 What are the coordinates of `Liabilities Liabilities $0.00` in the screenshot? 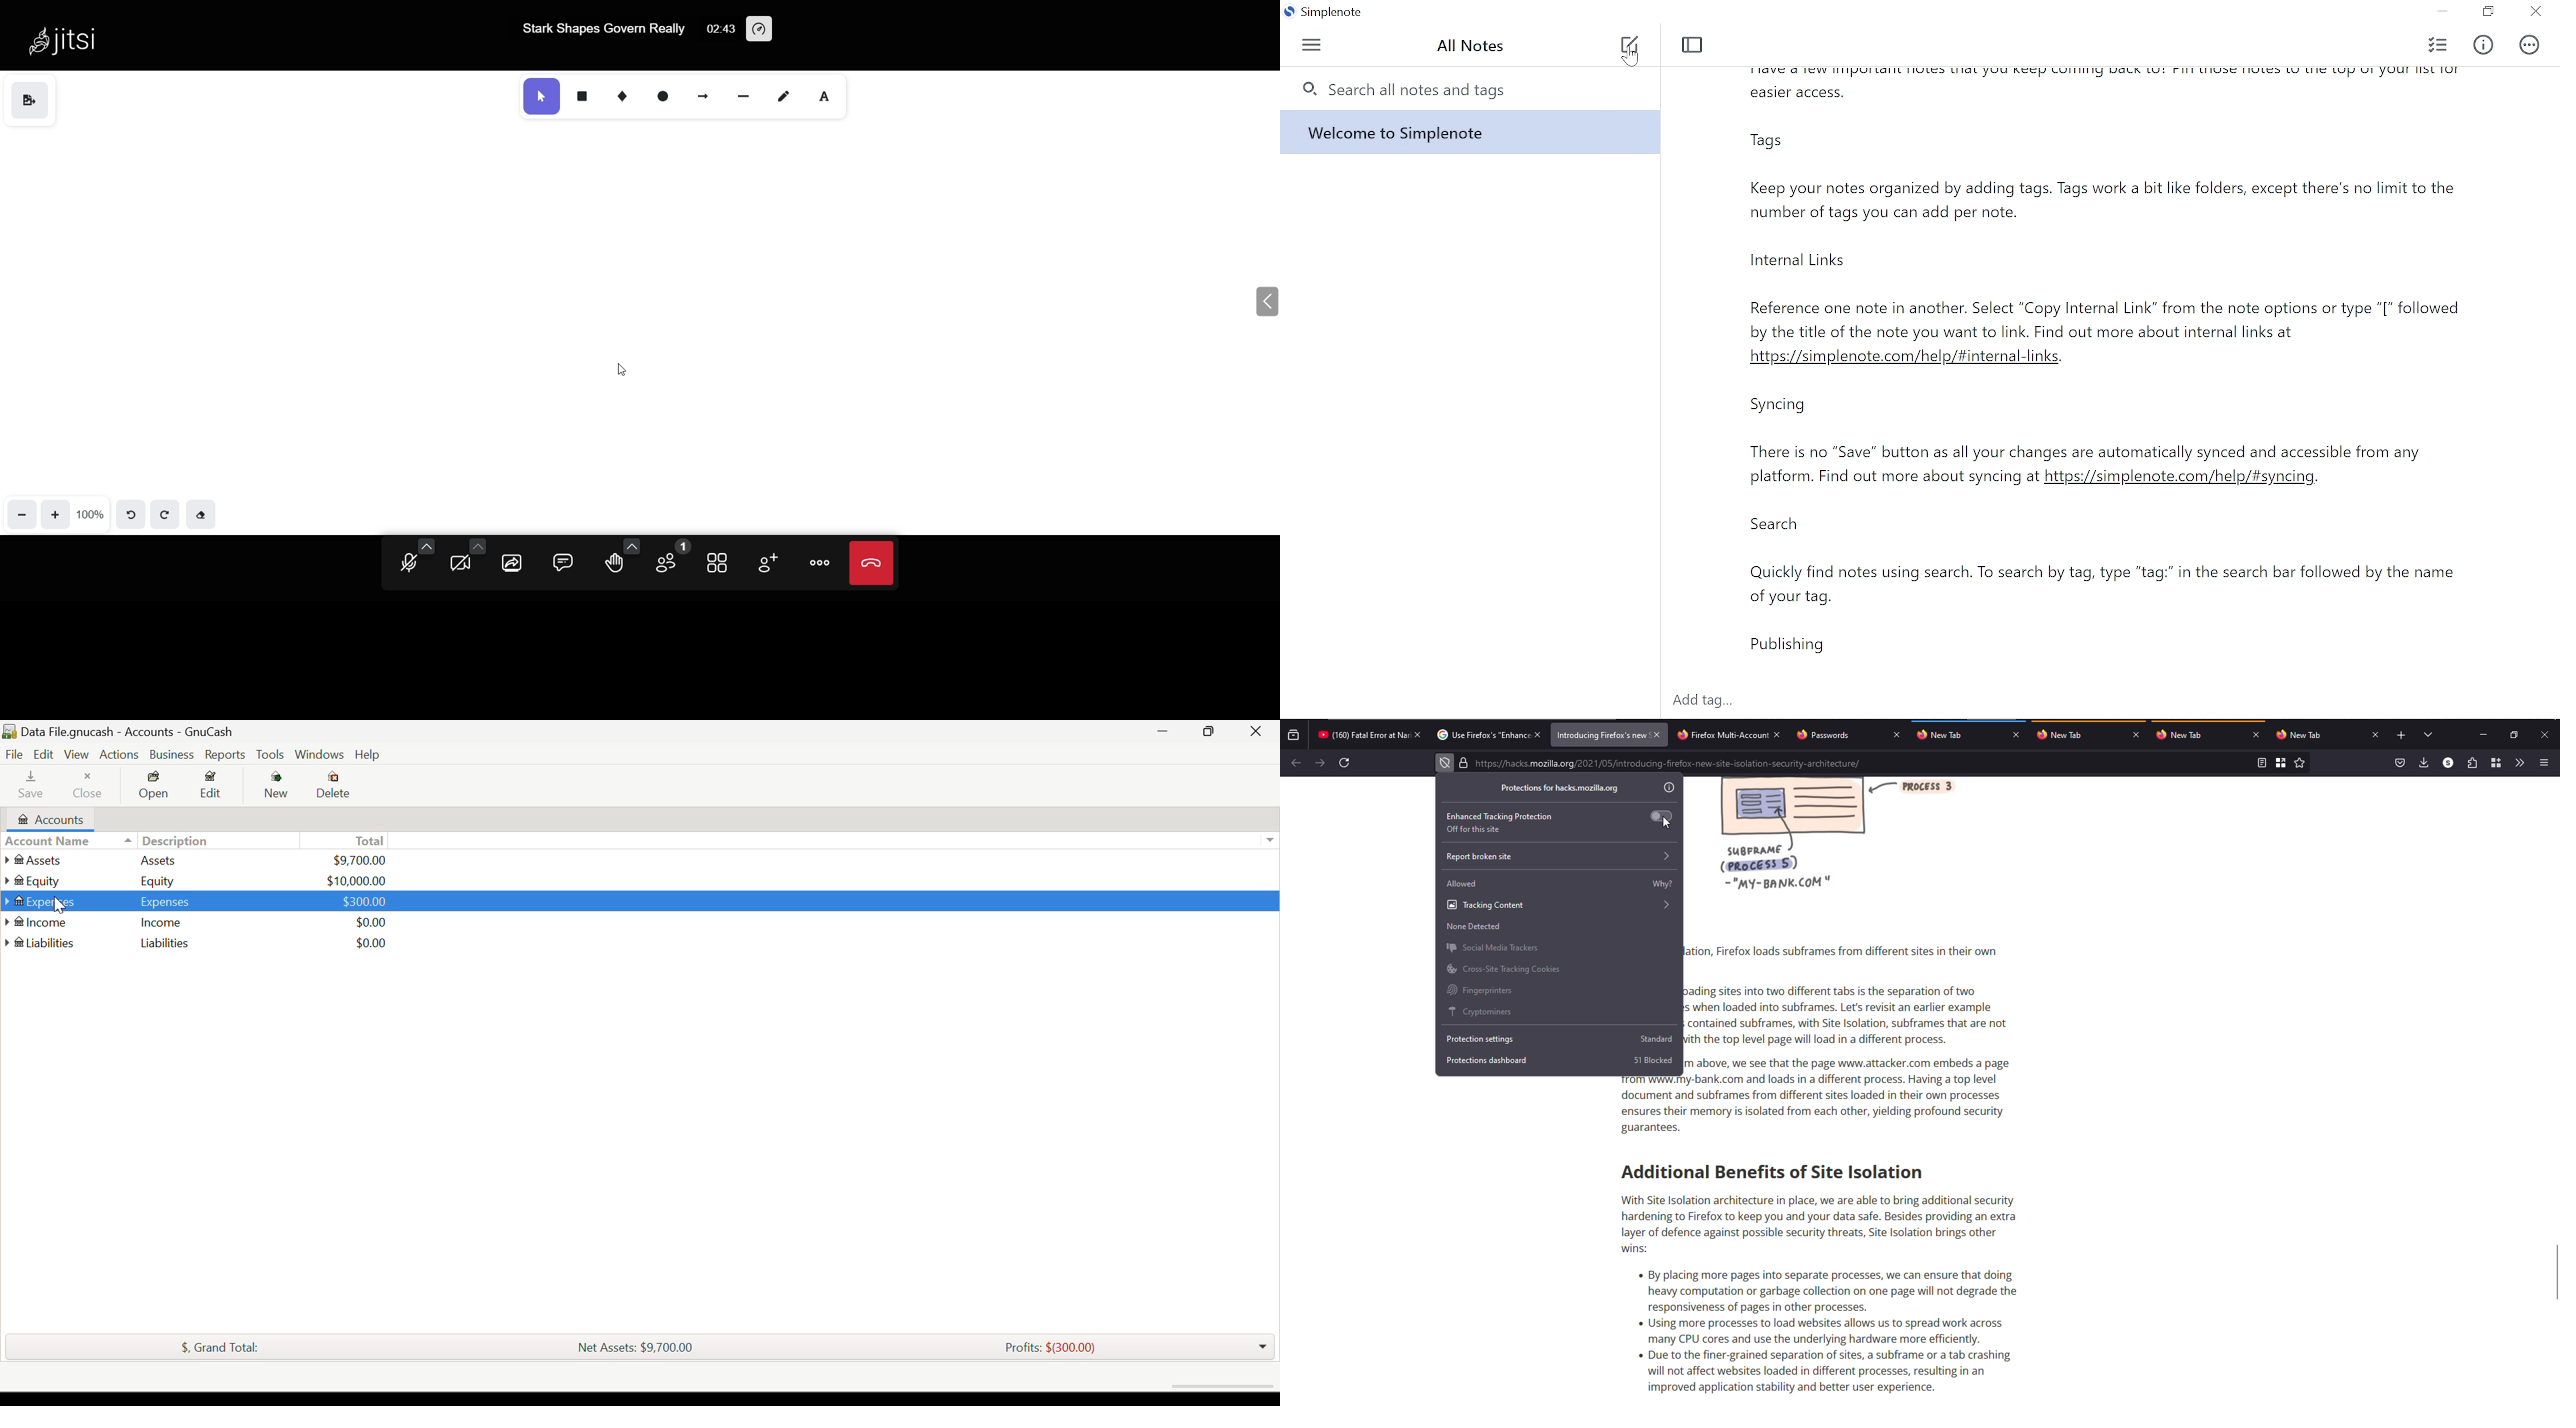 It's located at (196, 943).